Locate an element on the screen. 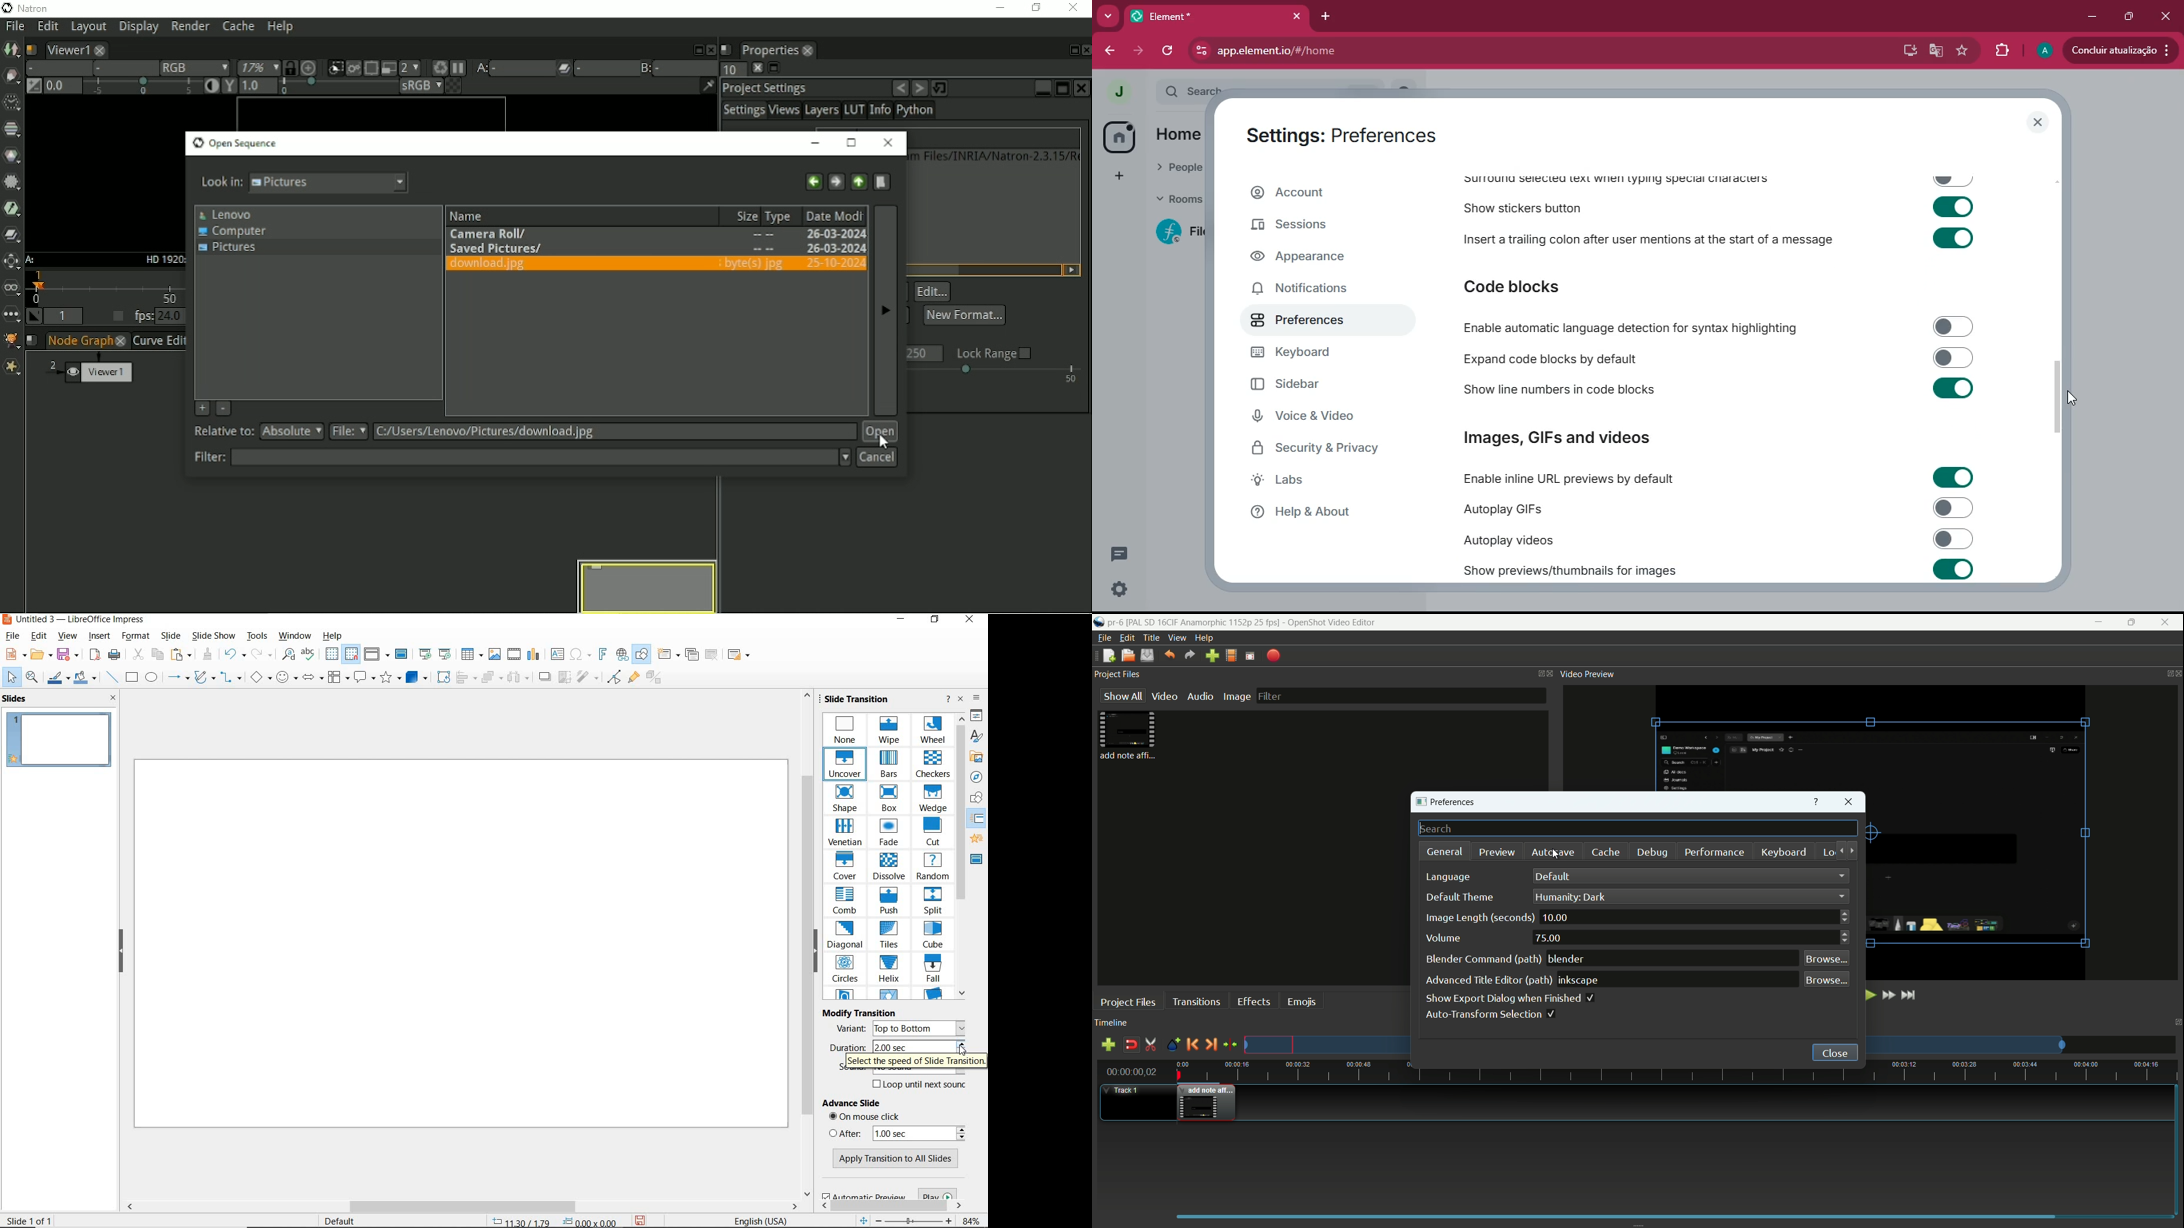 The height and width of the screenshot is (1232, 2184). BARS is located at coordinates (890, 765).